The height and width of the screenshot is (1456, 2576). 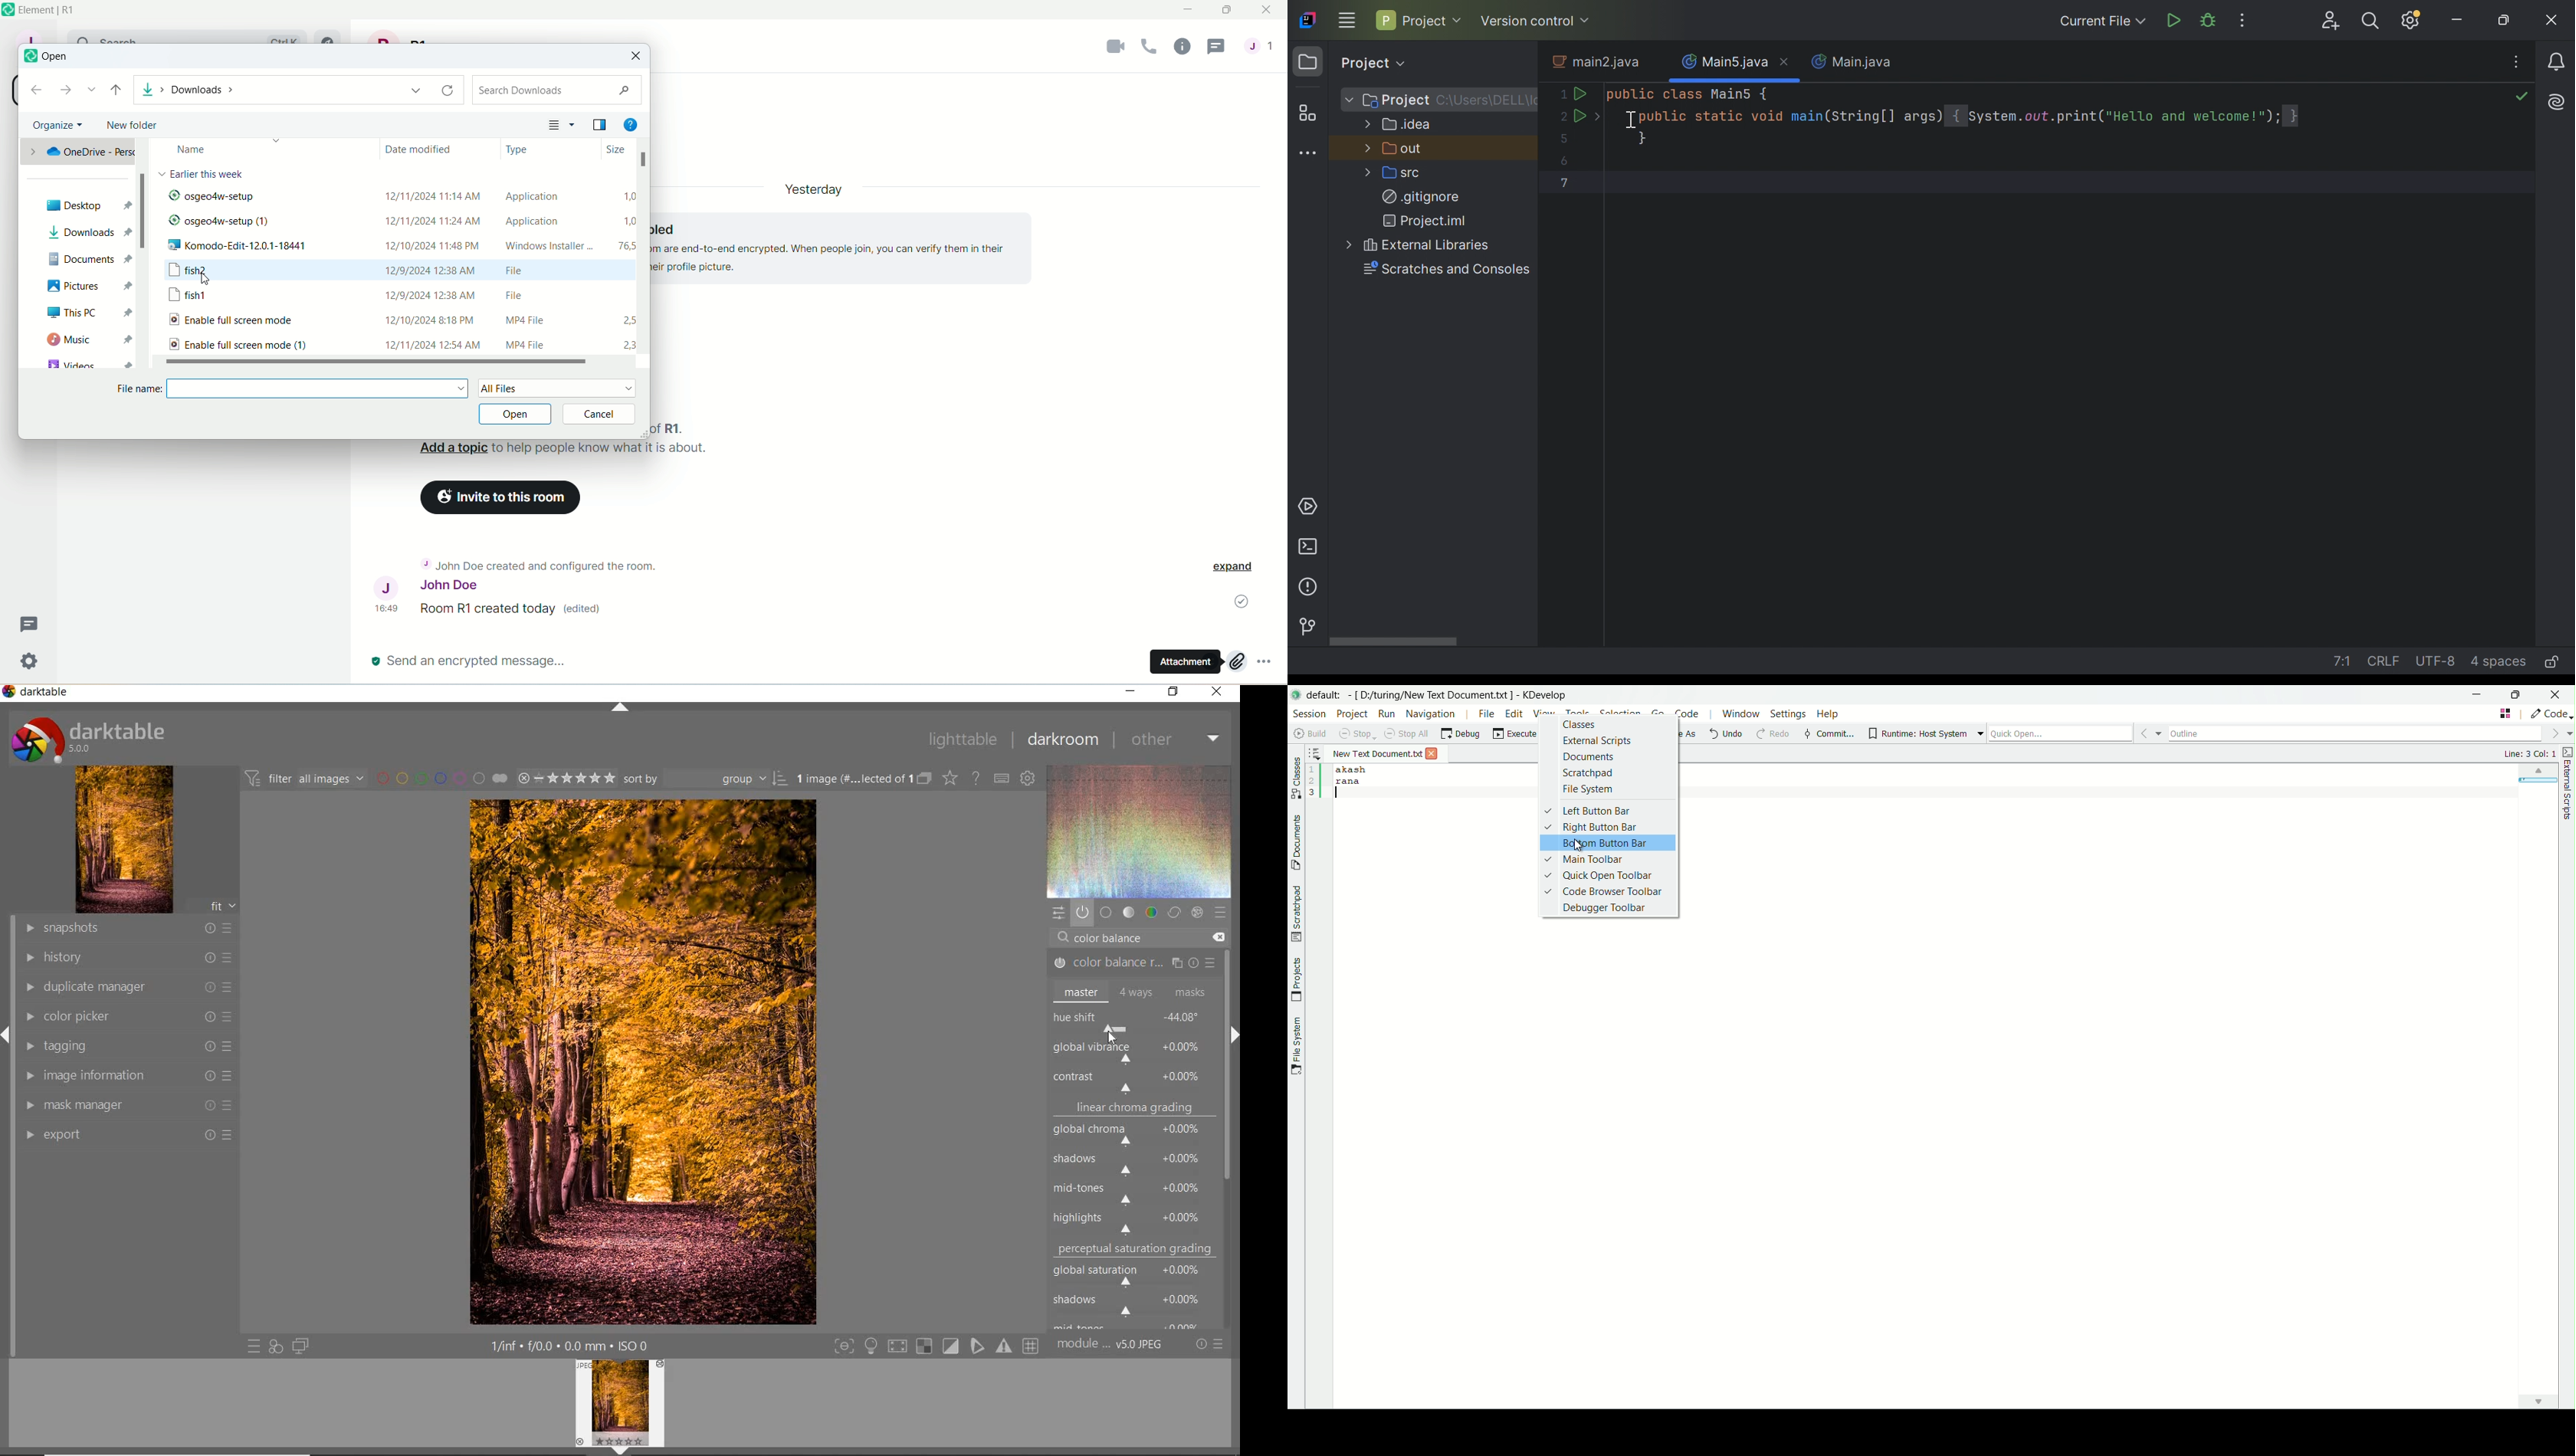 I want to click on room info, so click(x=1182, y=47).